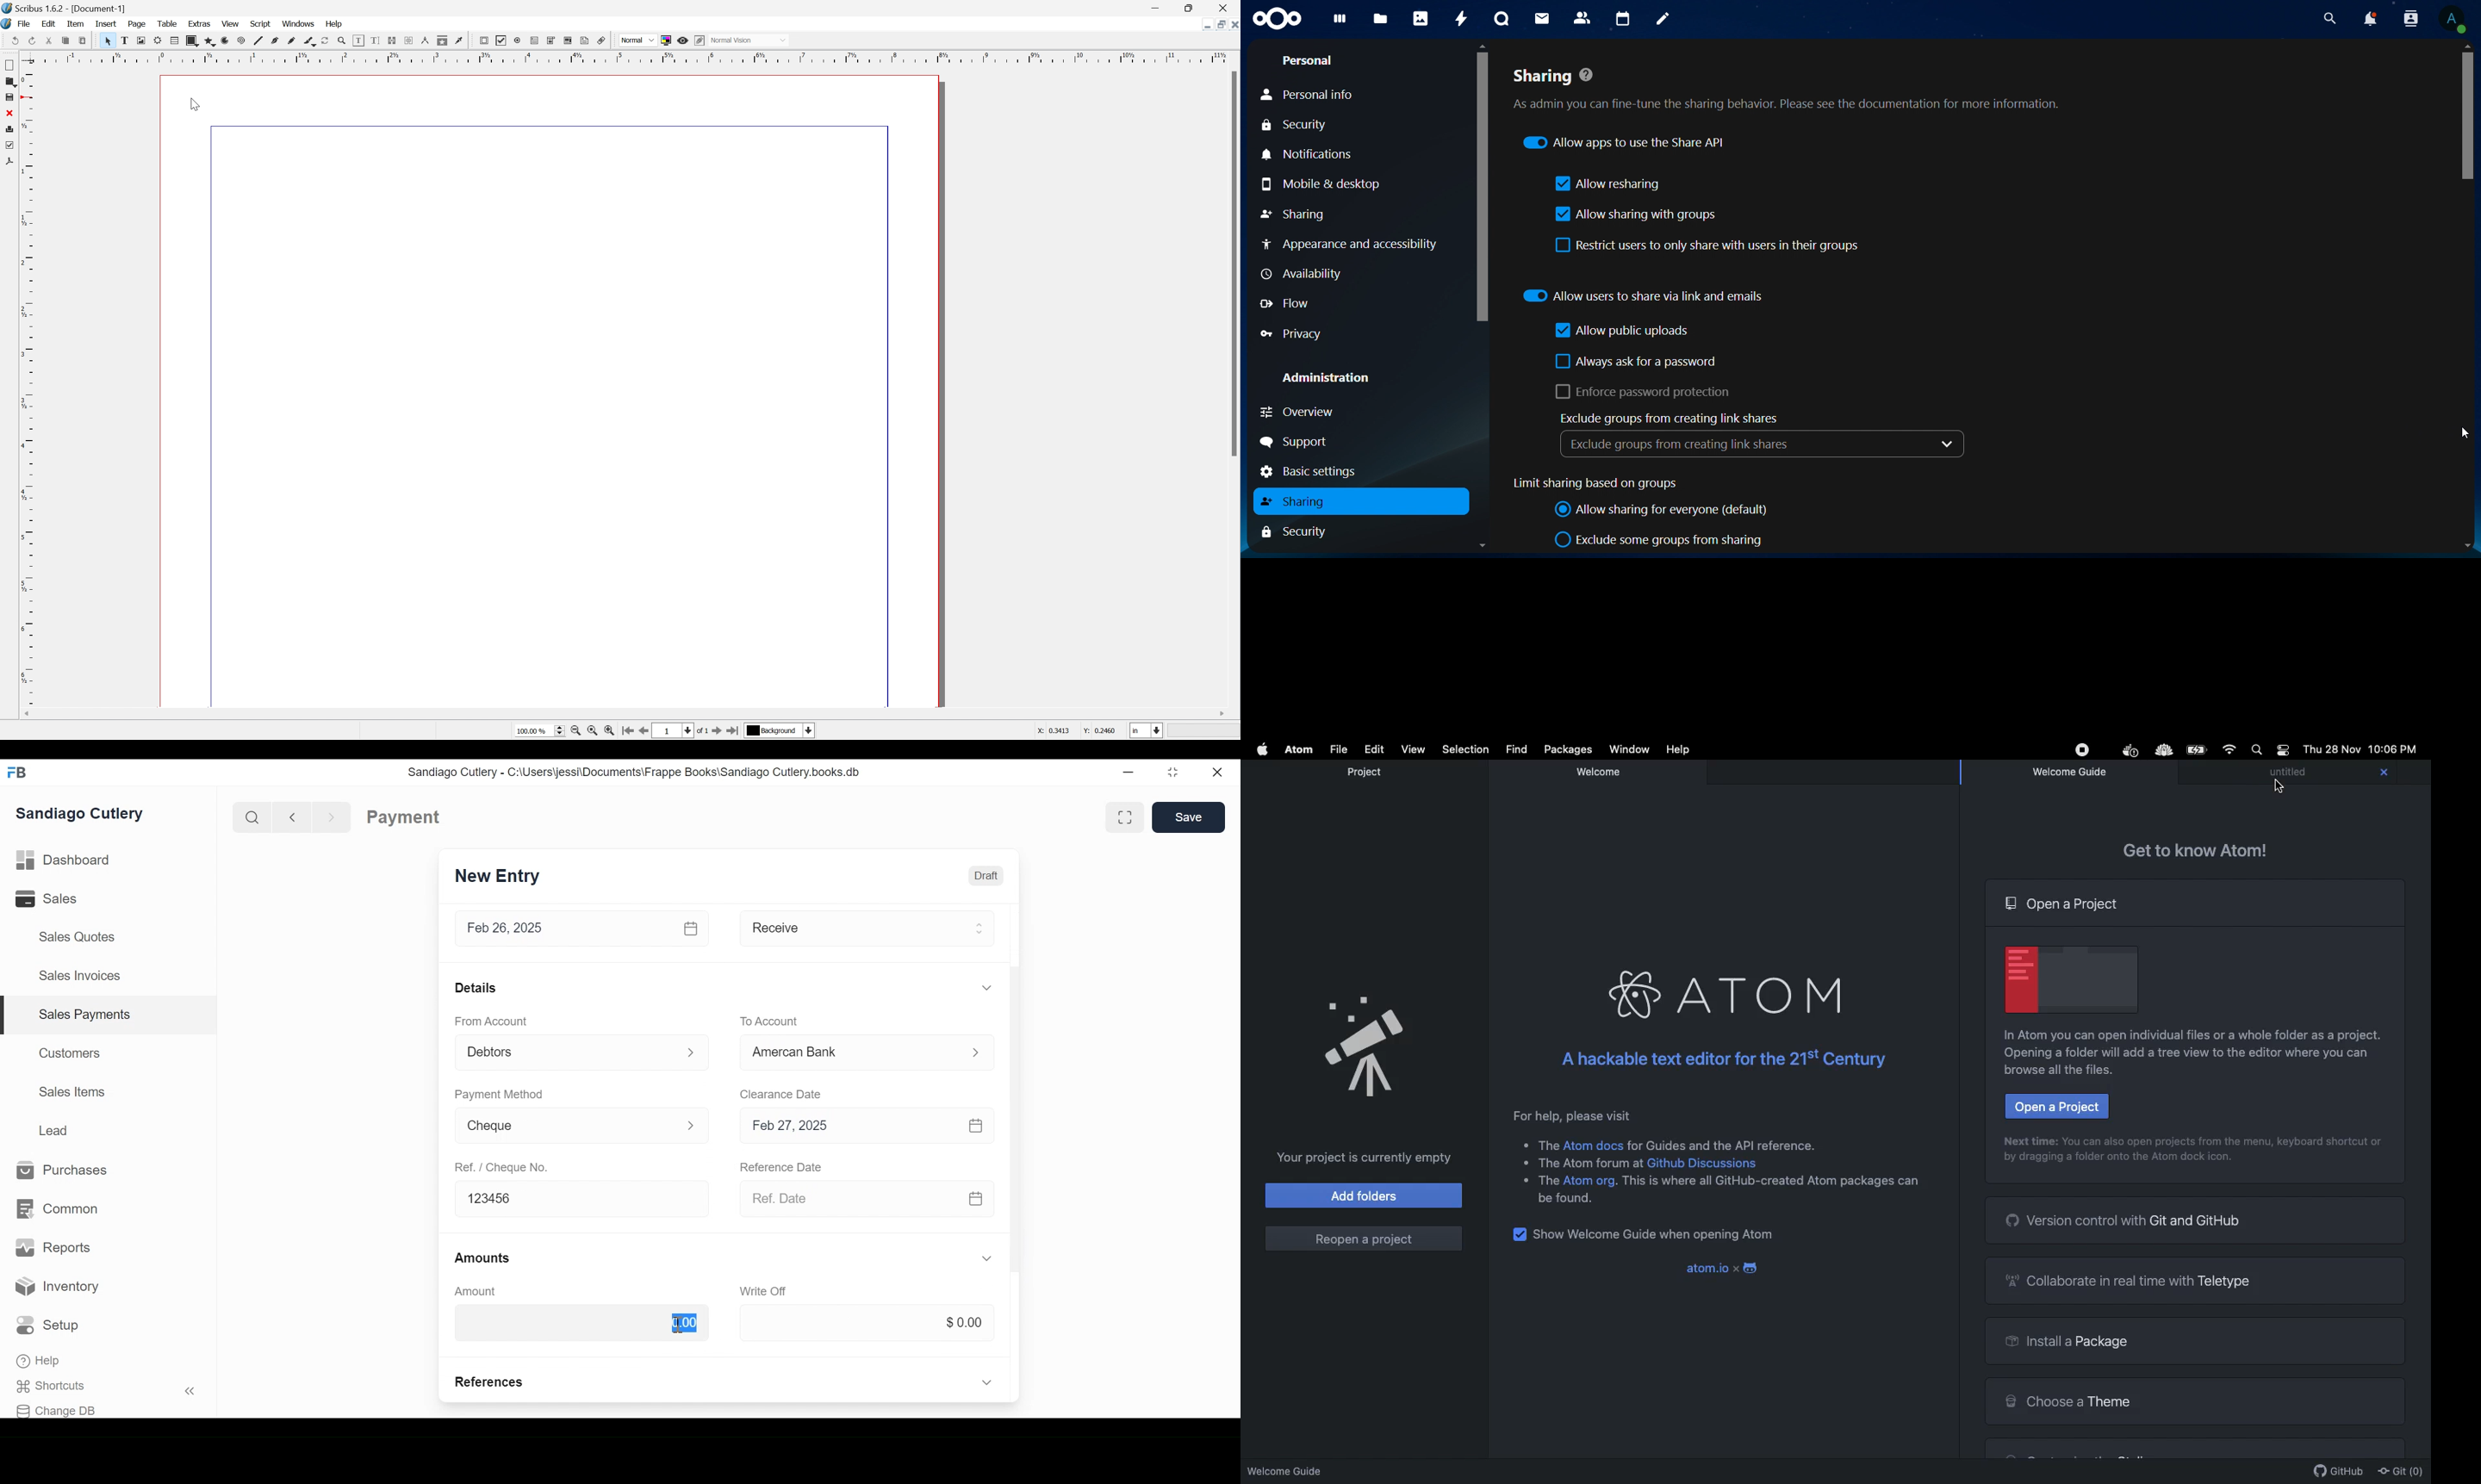 The width and height of the screenshot is (2492, 1484). I want to click on go to last page, so click(733, 733).